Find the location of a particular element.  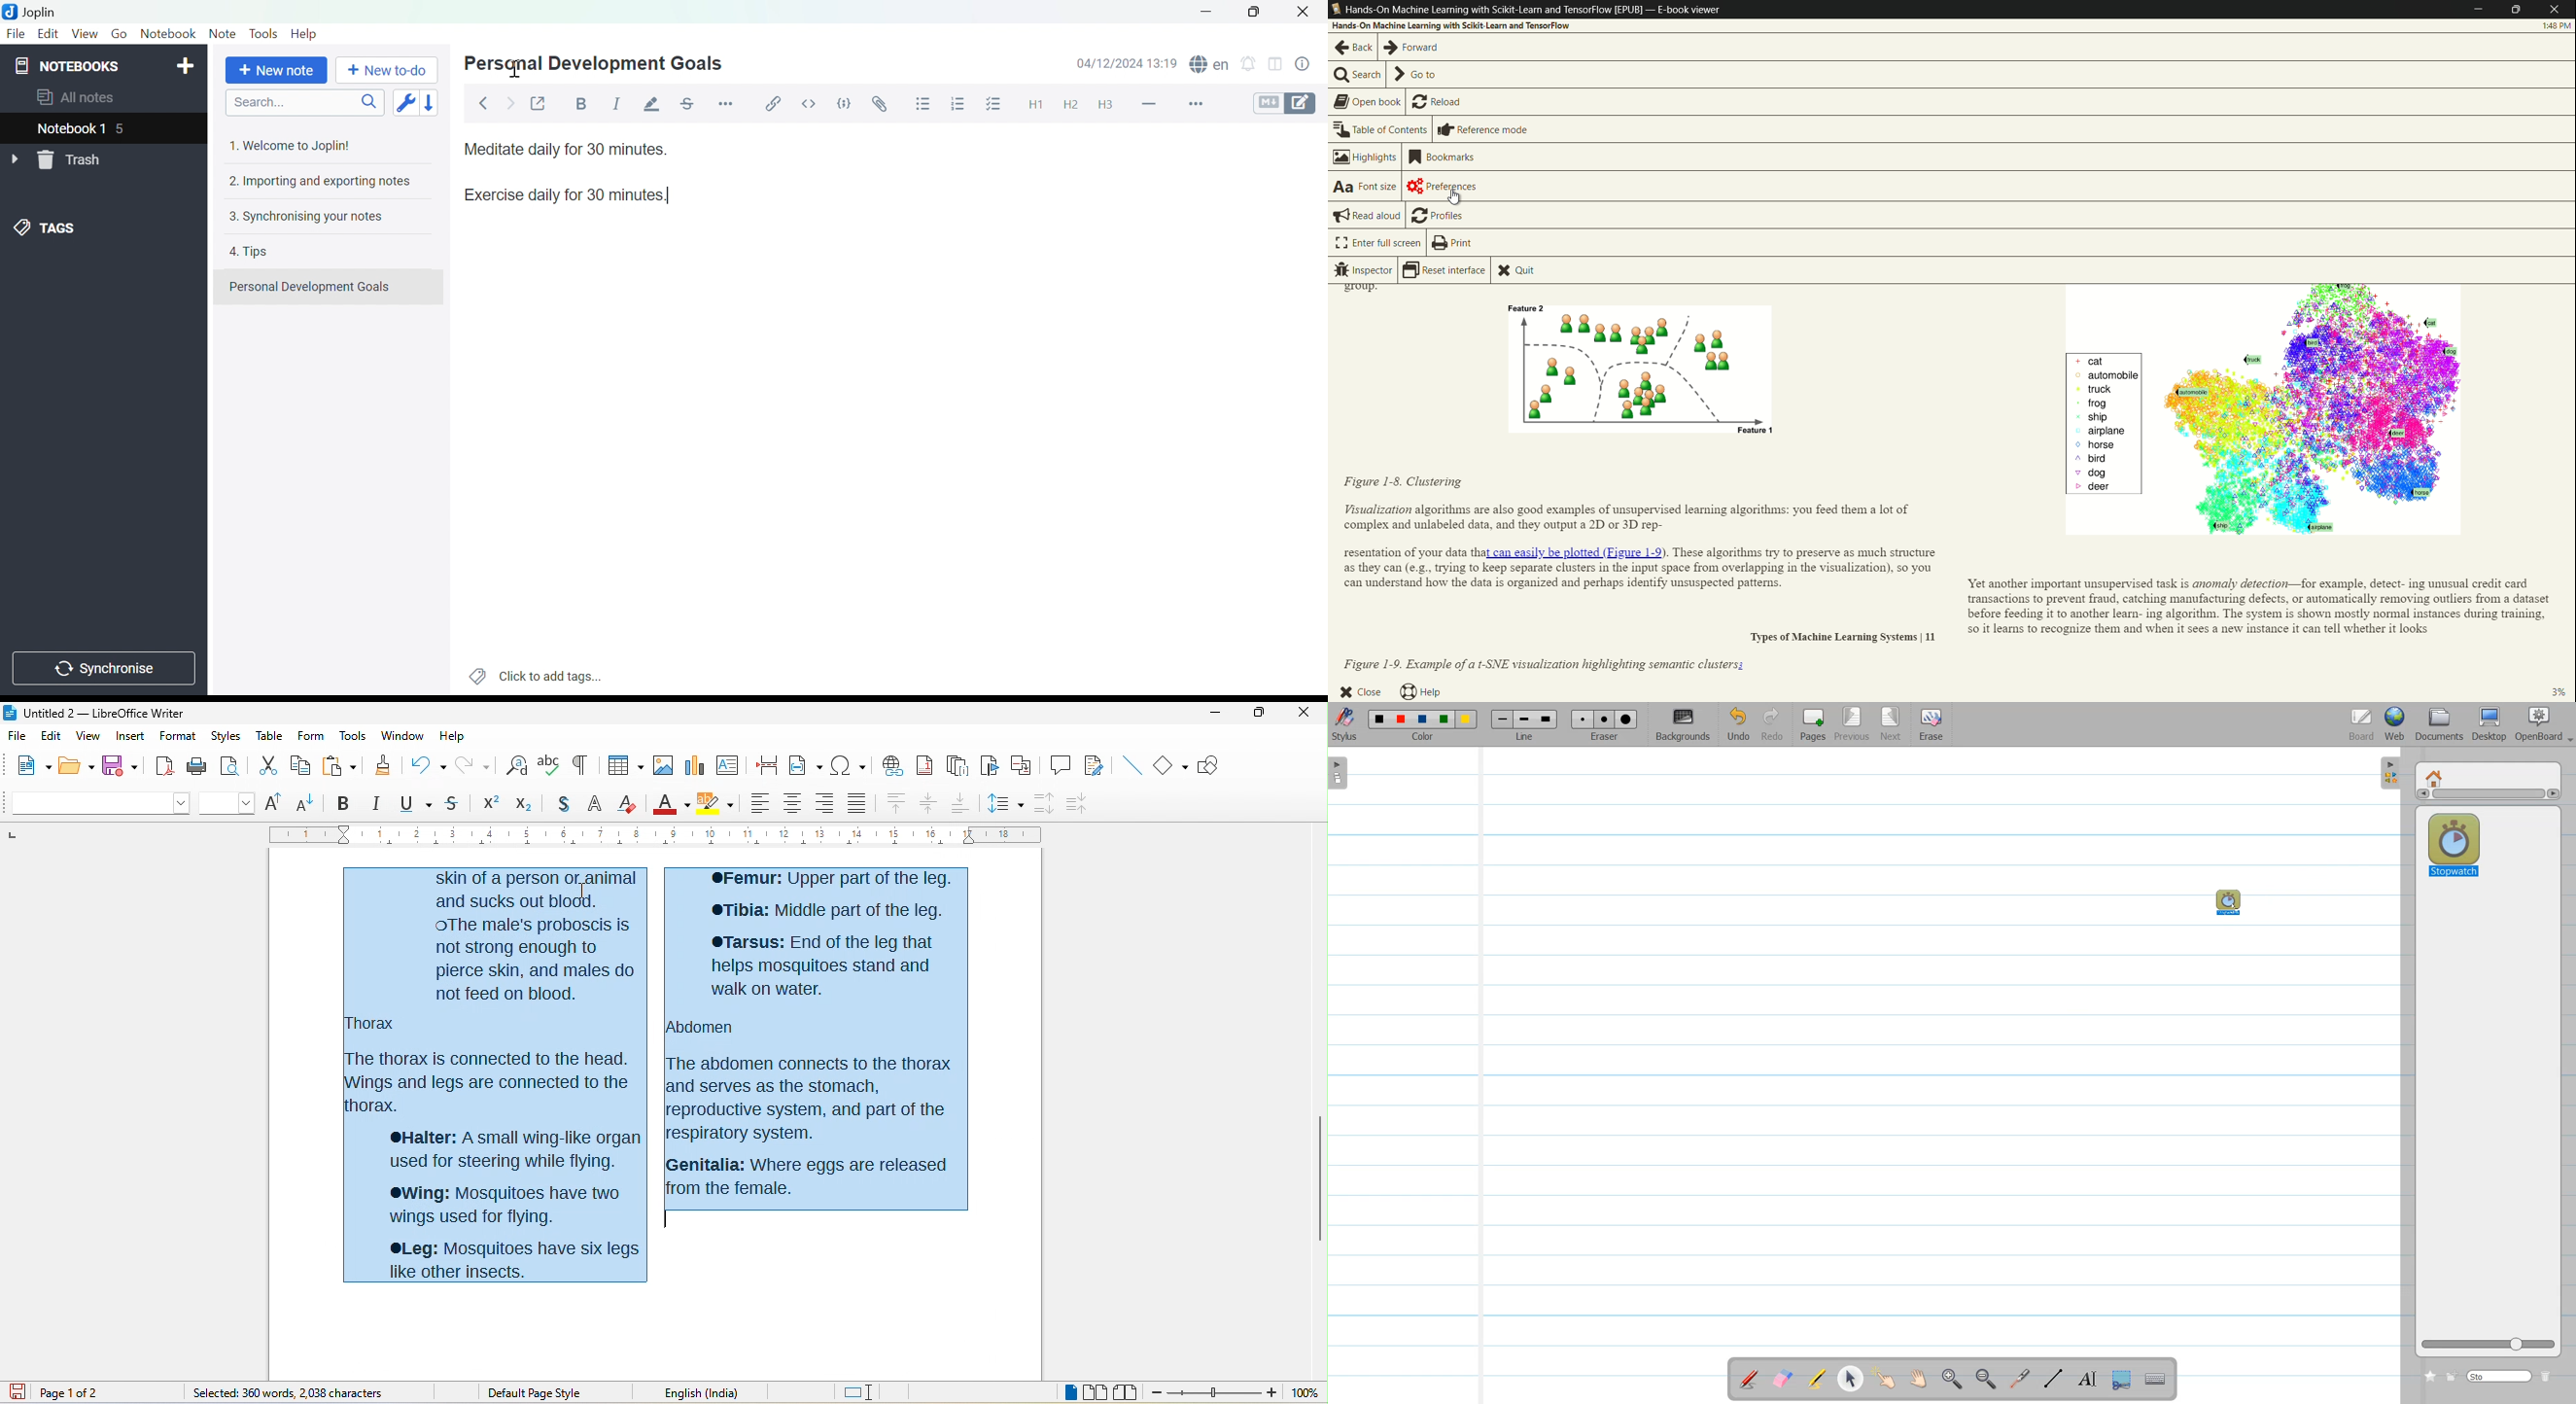

New to-do is located at coordinates (387, 70).